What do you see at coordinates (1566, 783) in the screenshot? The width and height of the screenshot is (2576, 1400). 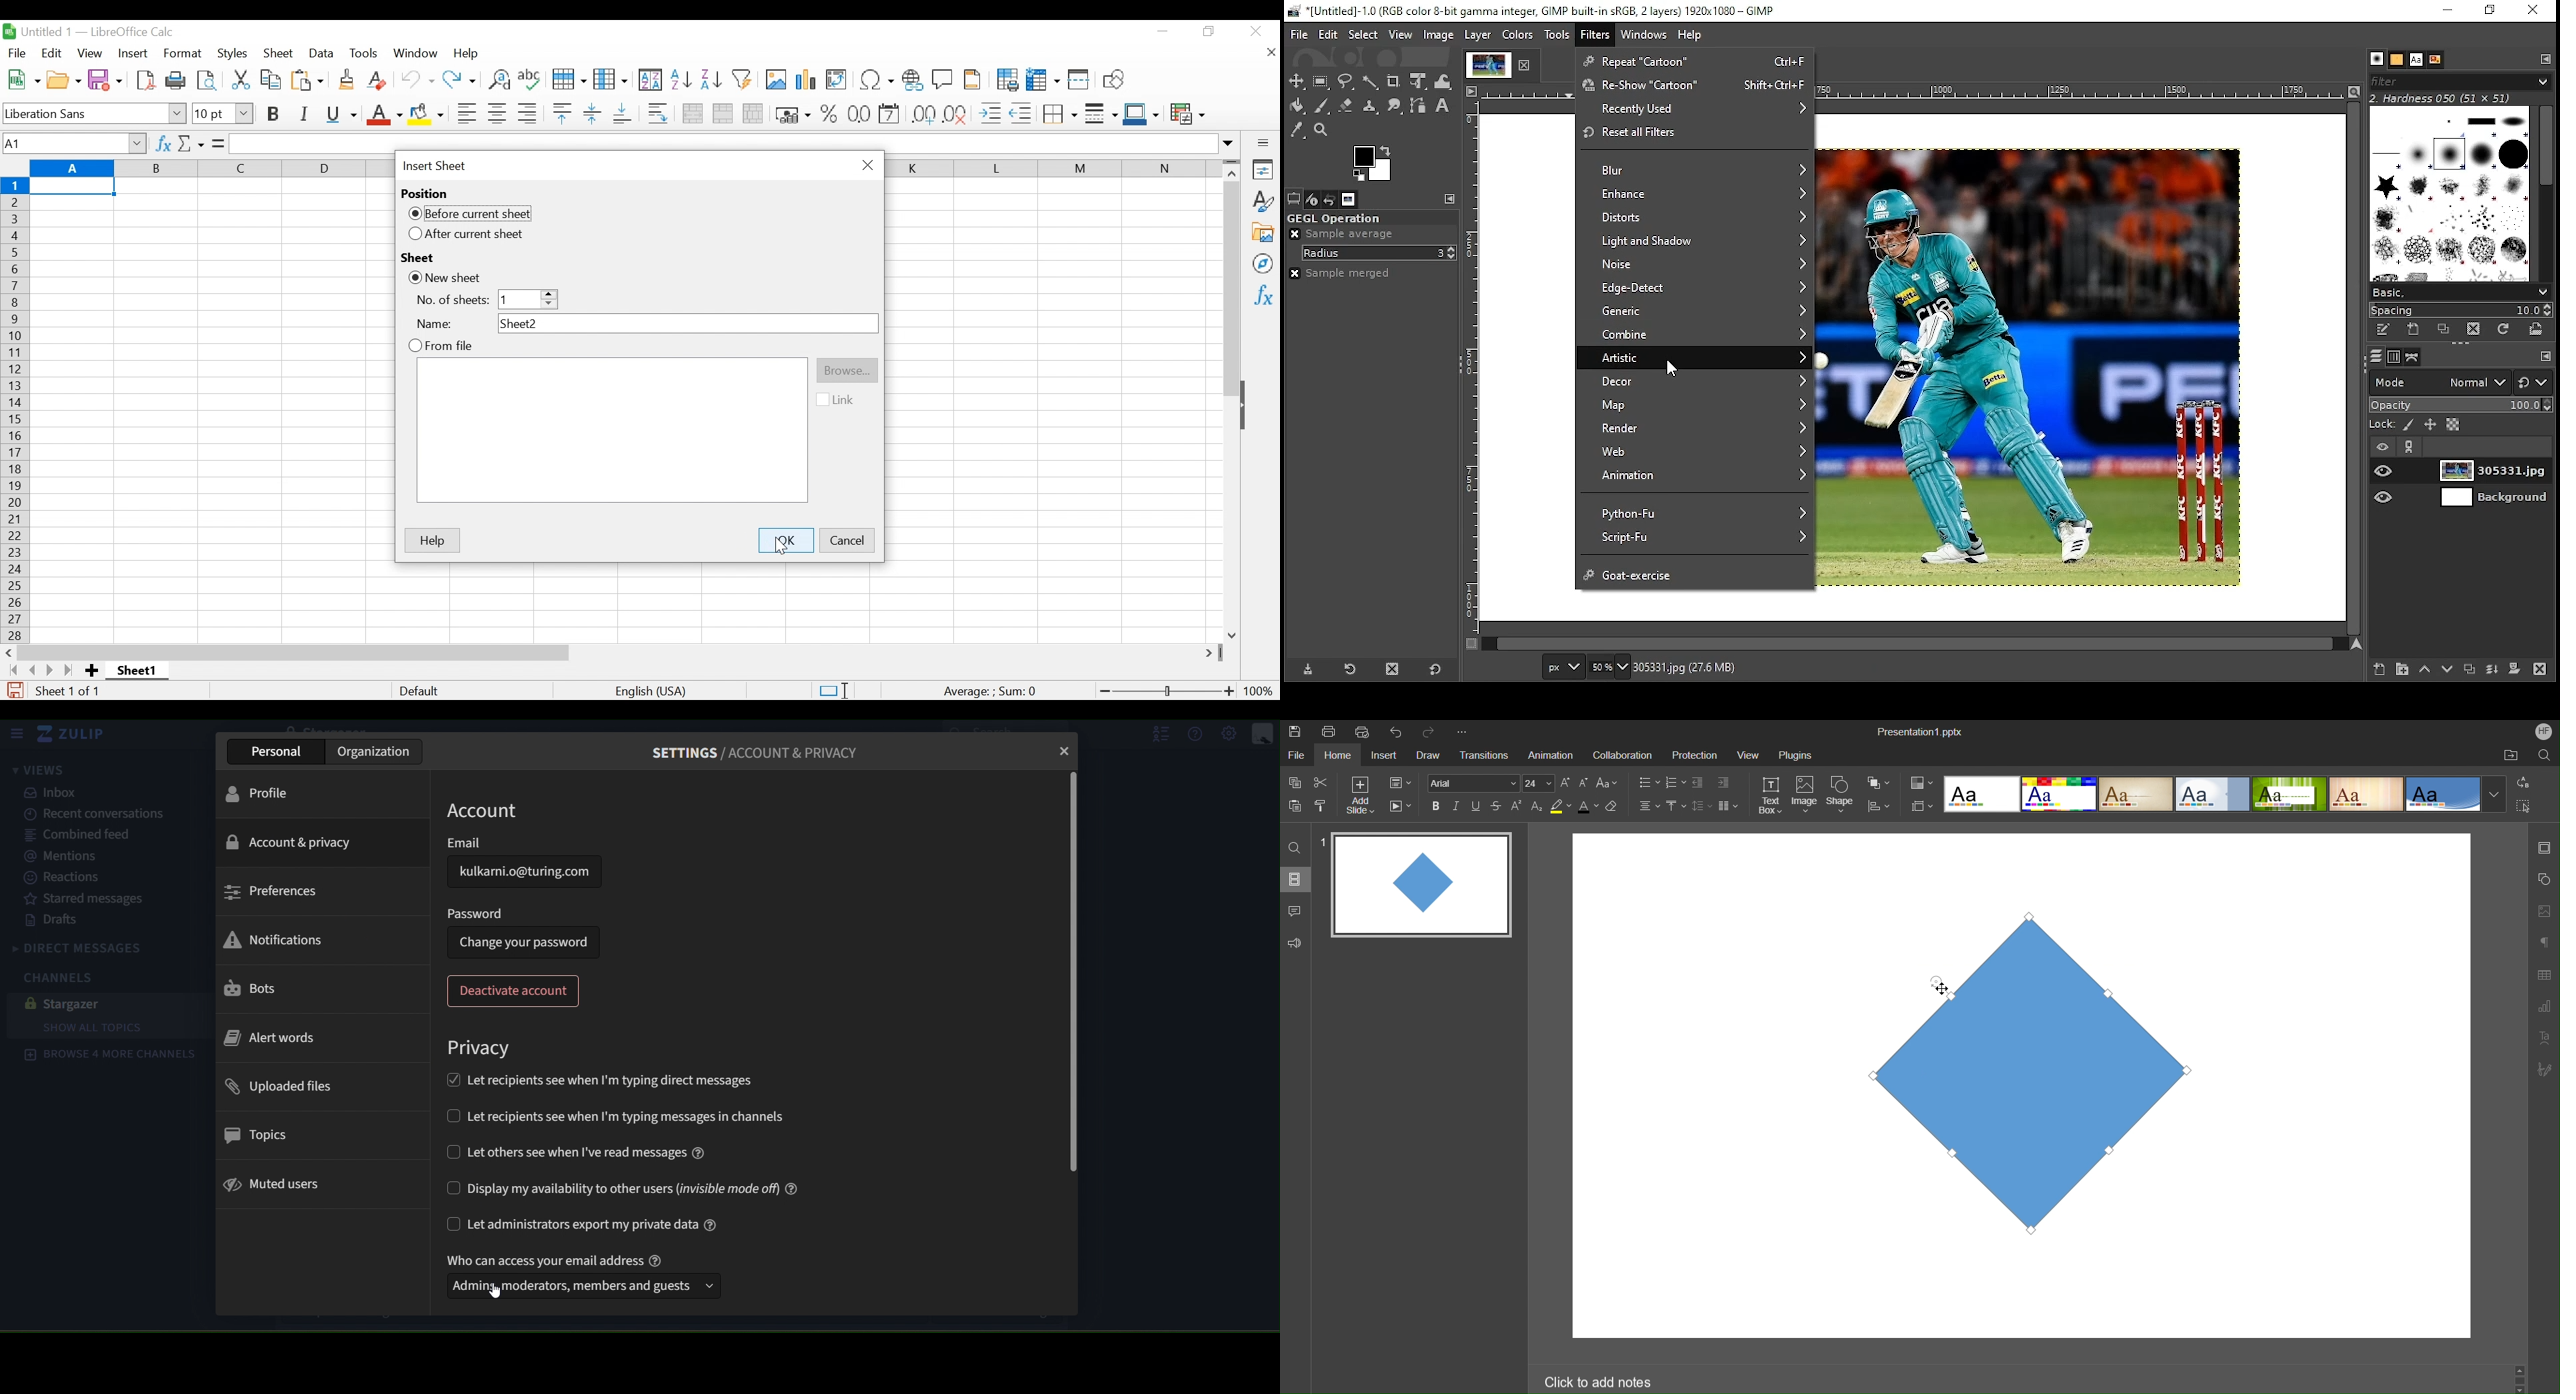 I see `Increase Font` at bounding box center [1566, 783].